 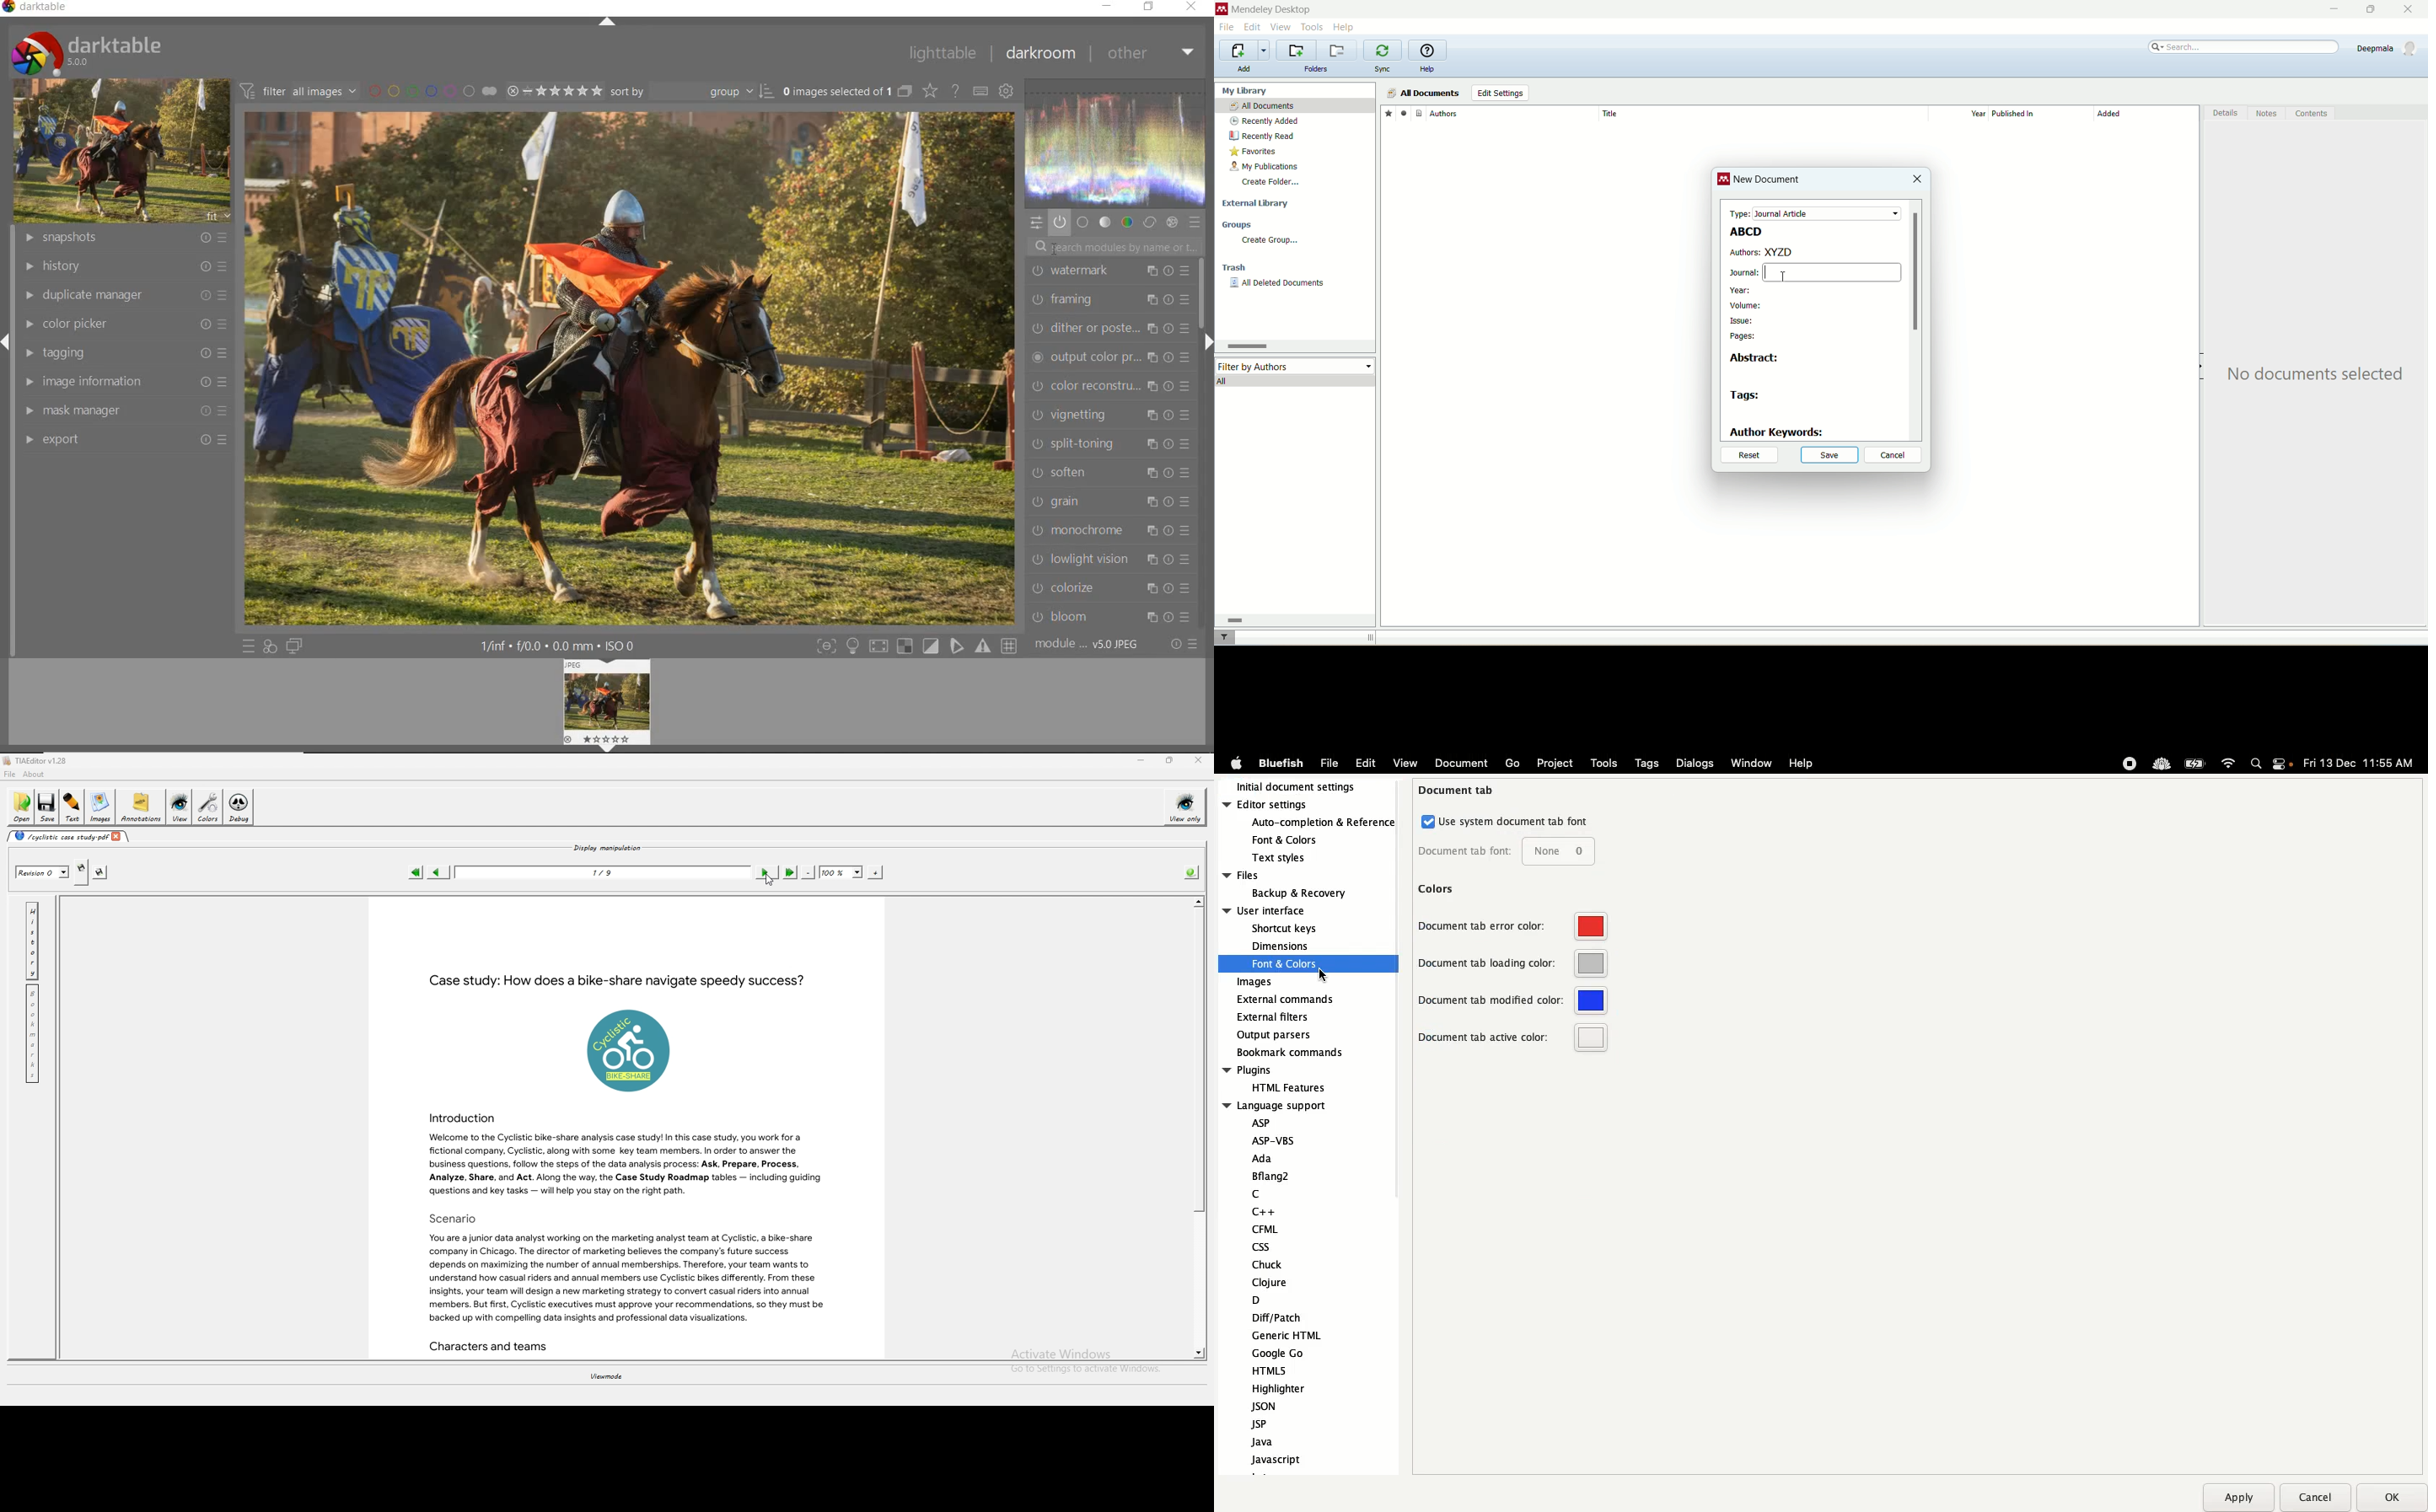 I want to click on authors, so click(x=1744, y=253).